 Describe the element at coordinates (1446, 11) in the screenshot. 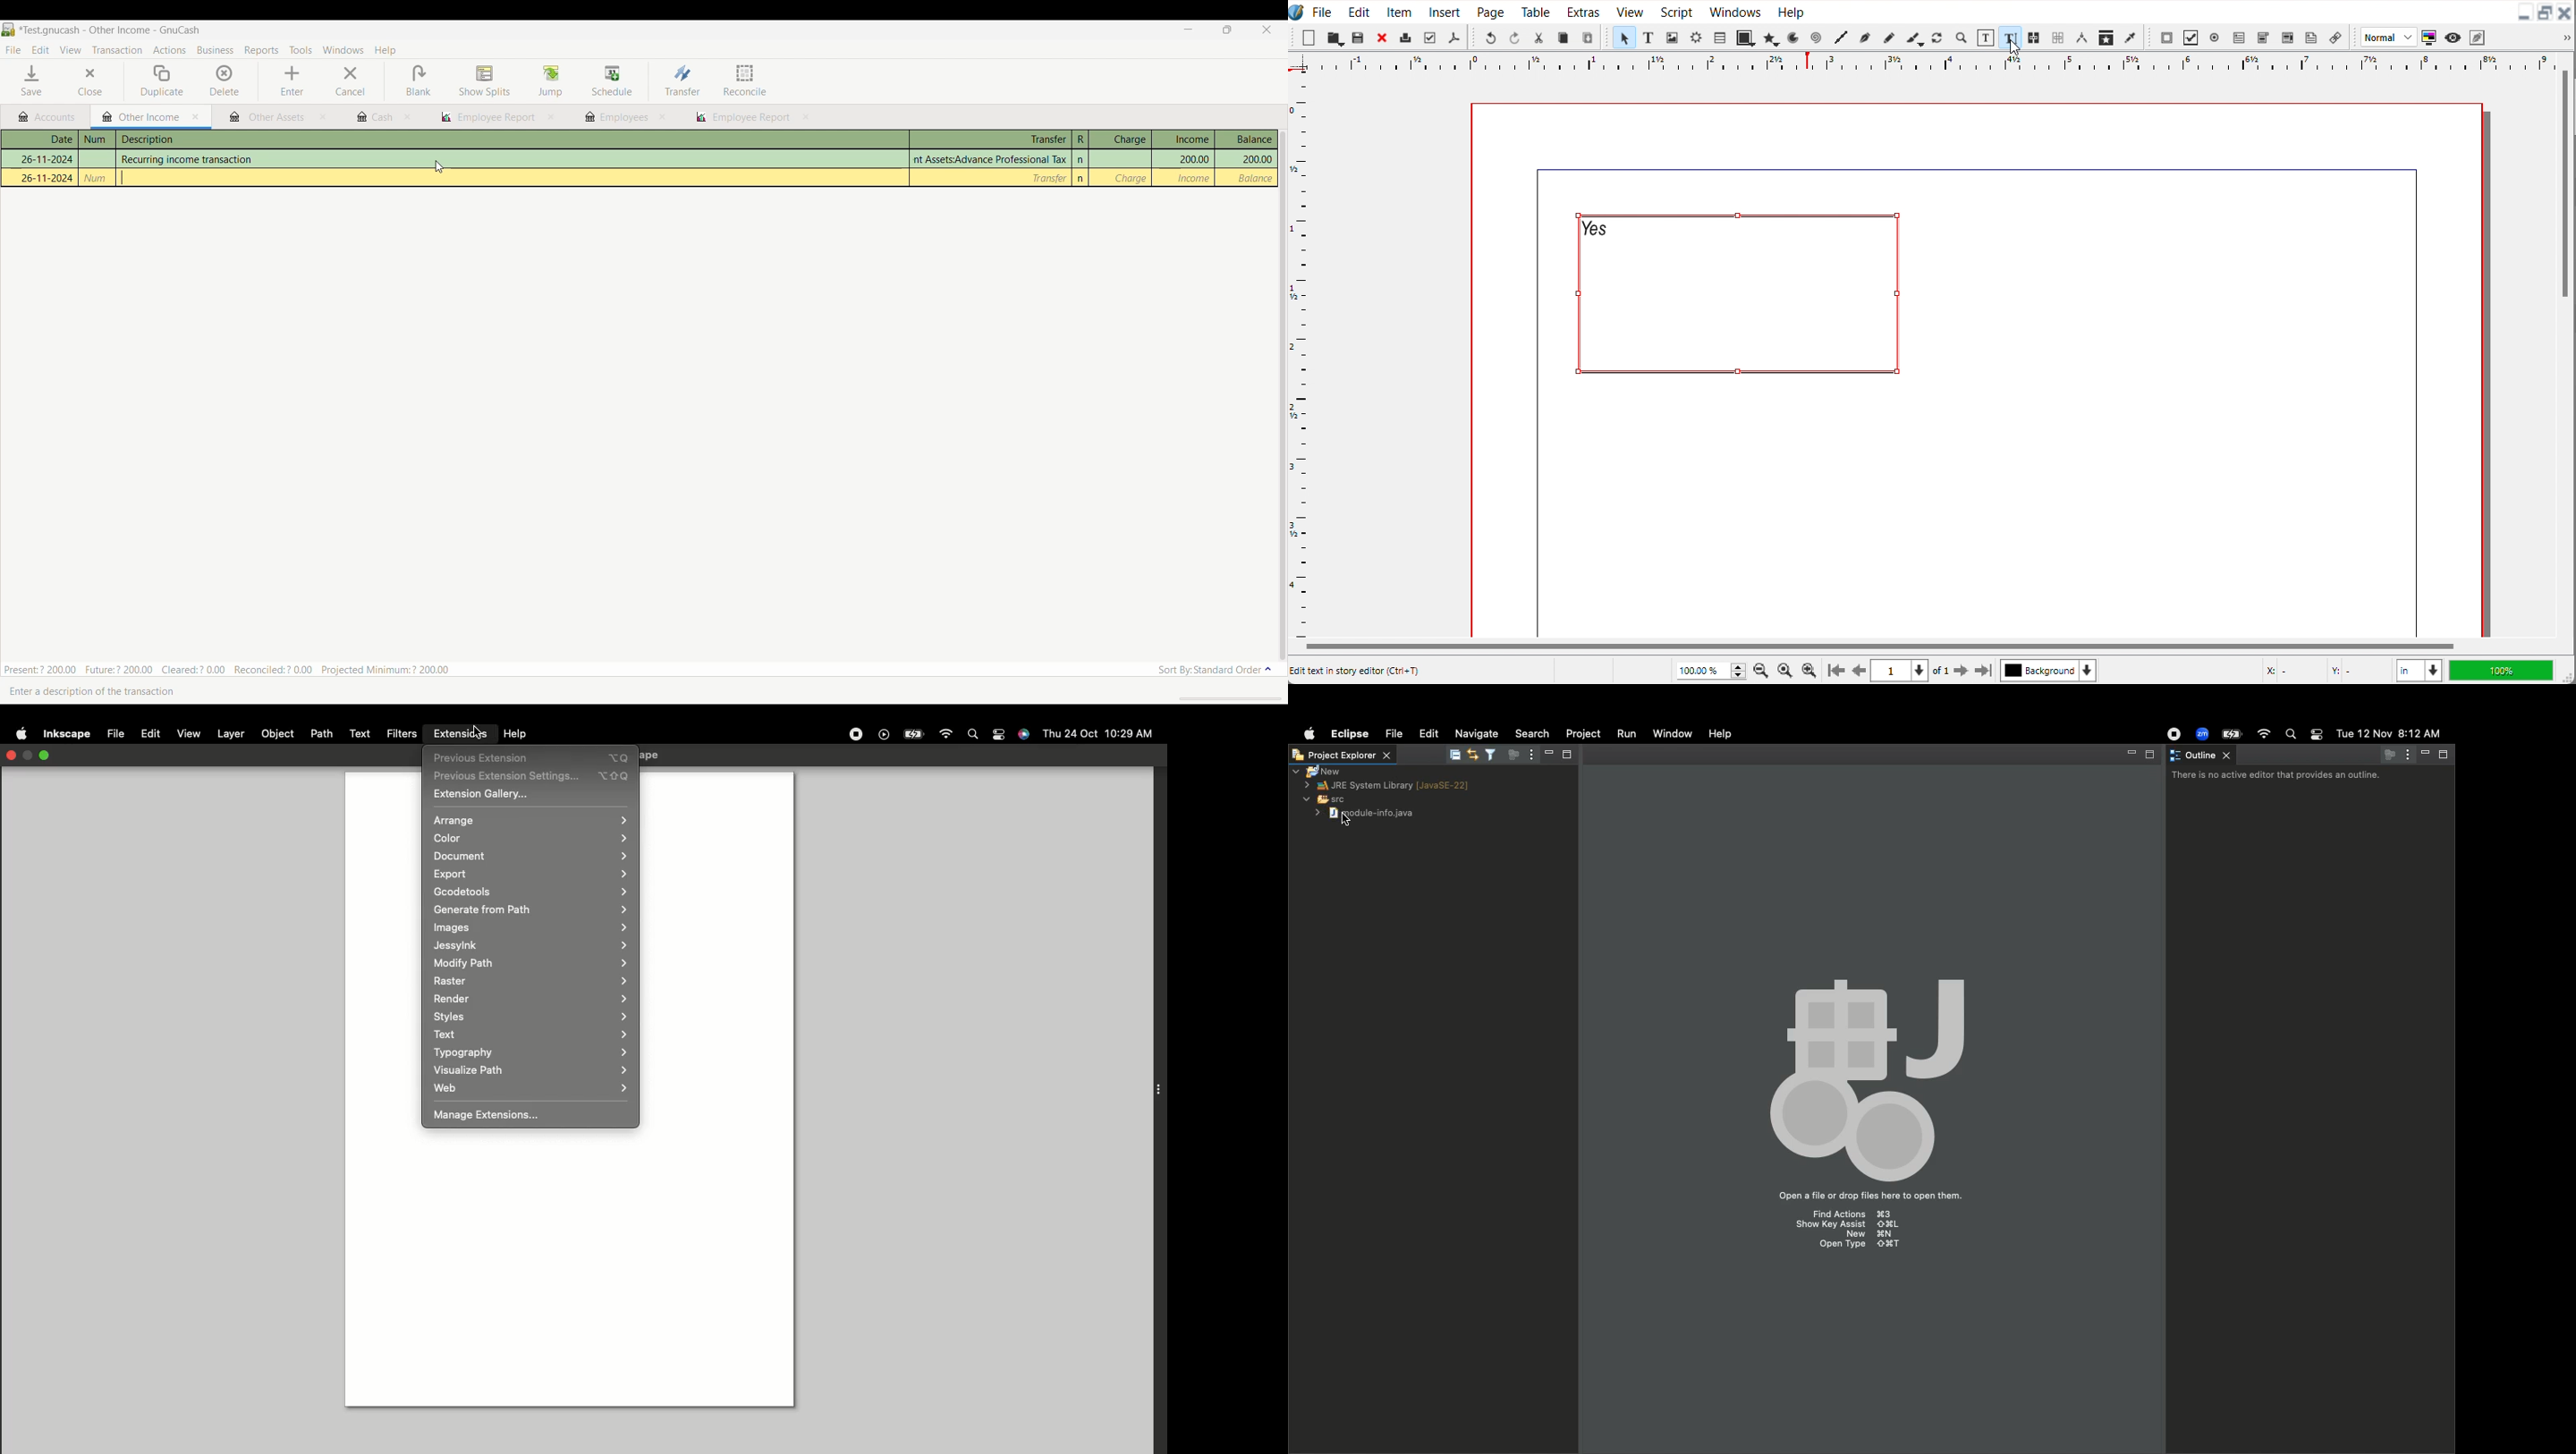

I see `Insert` at that location.